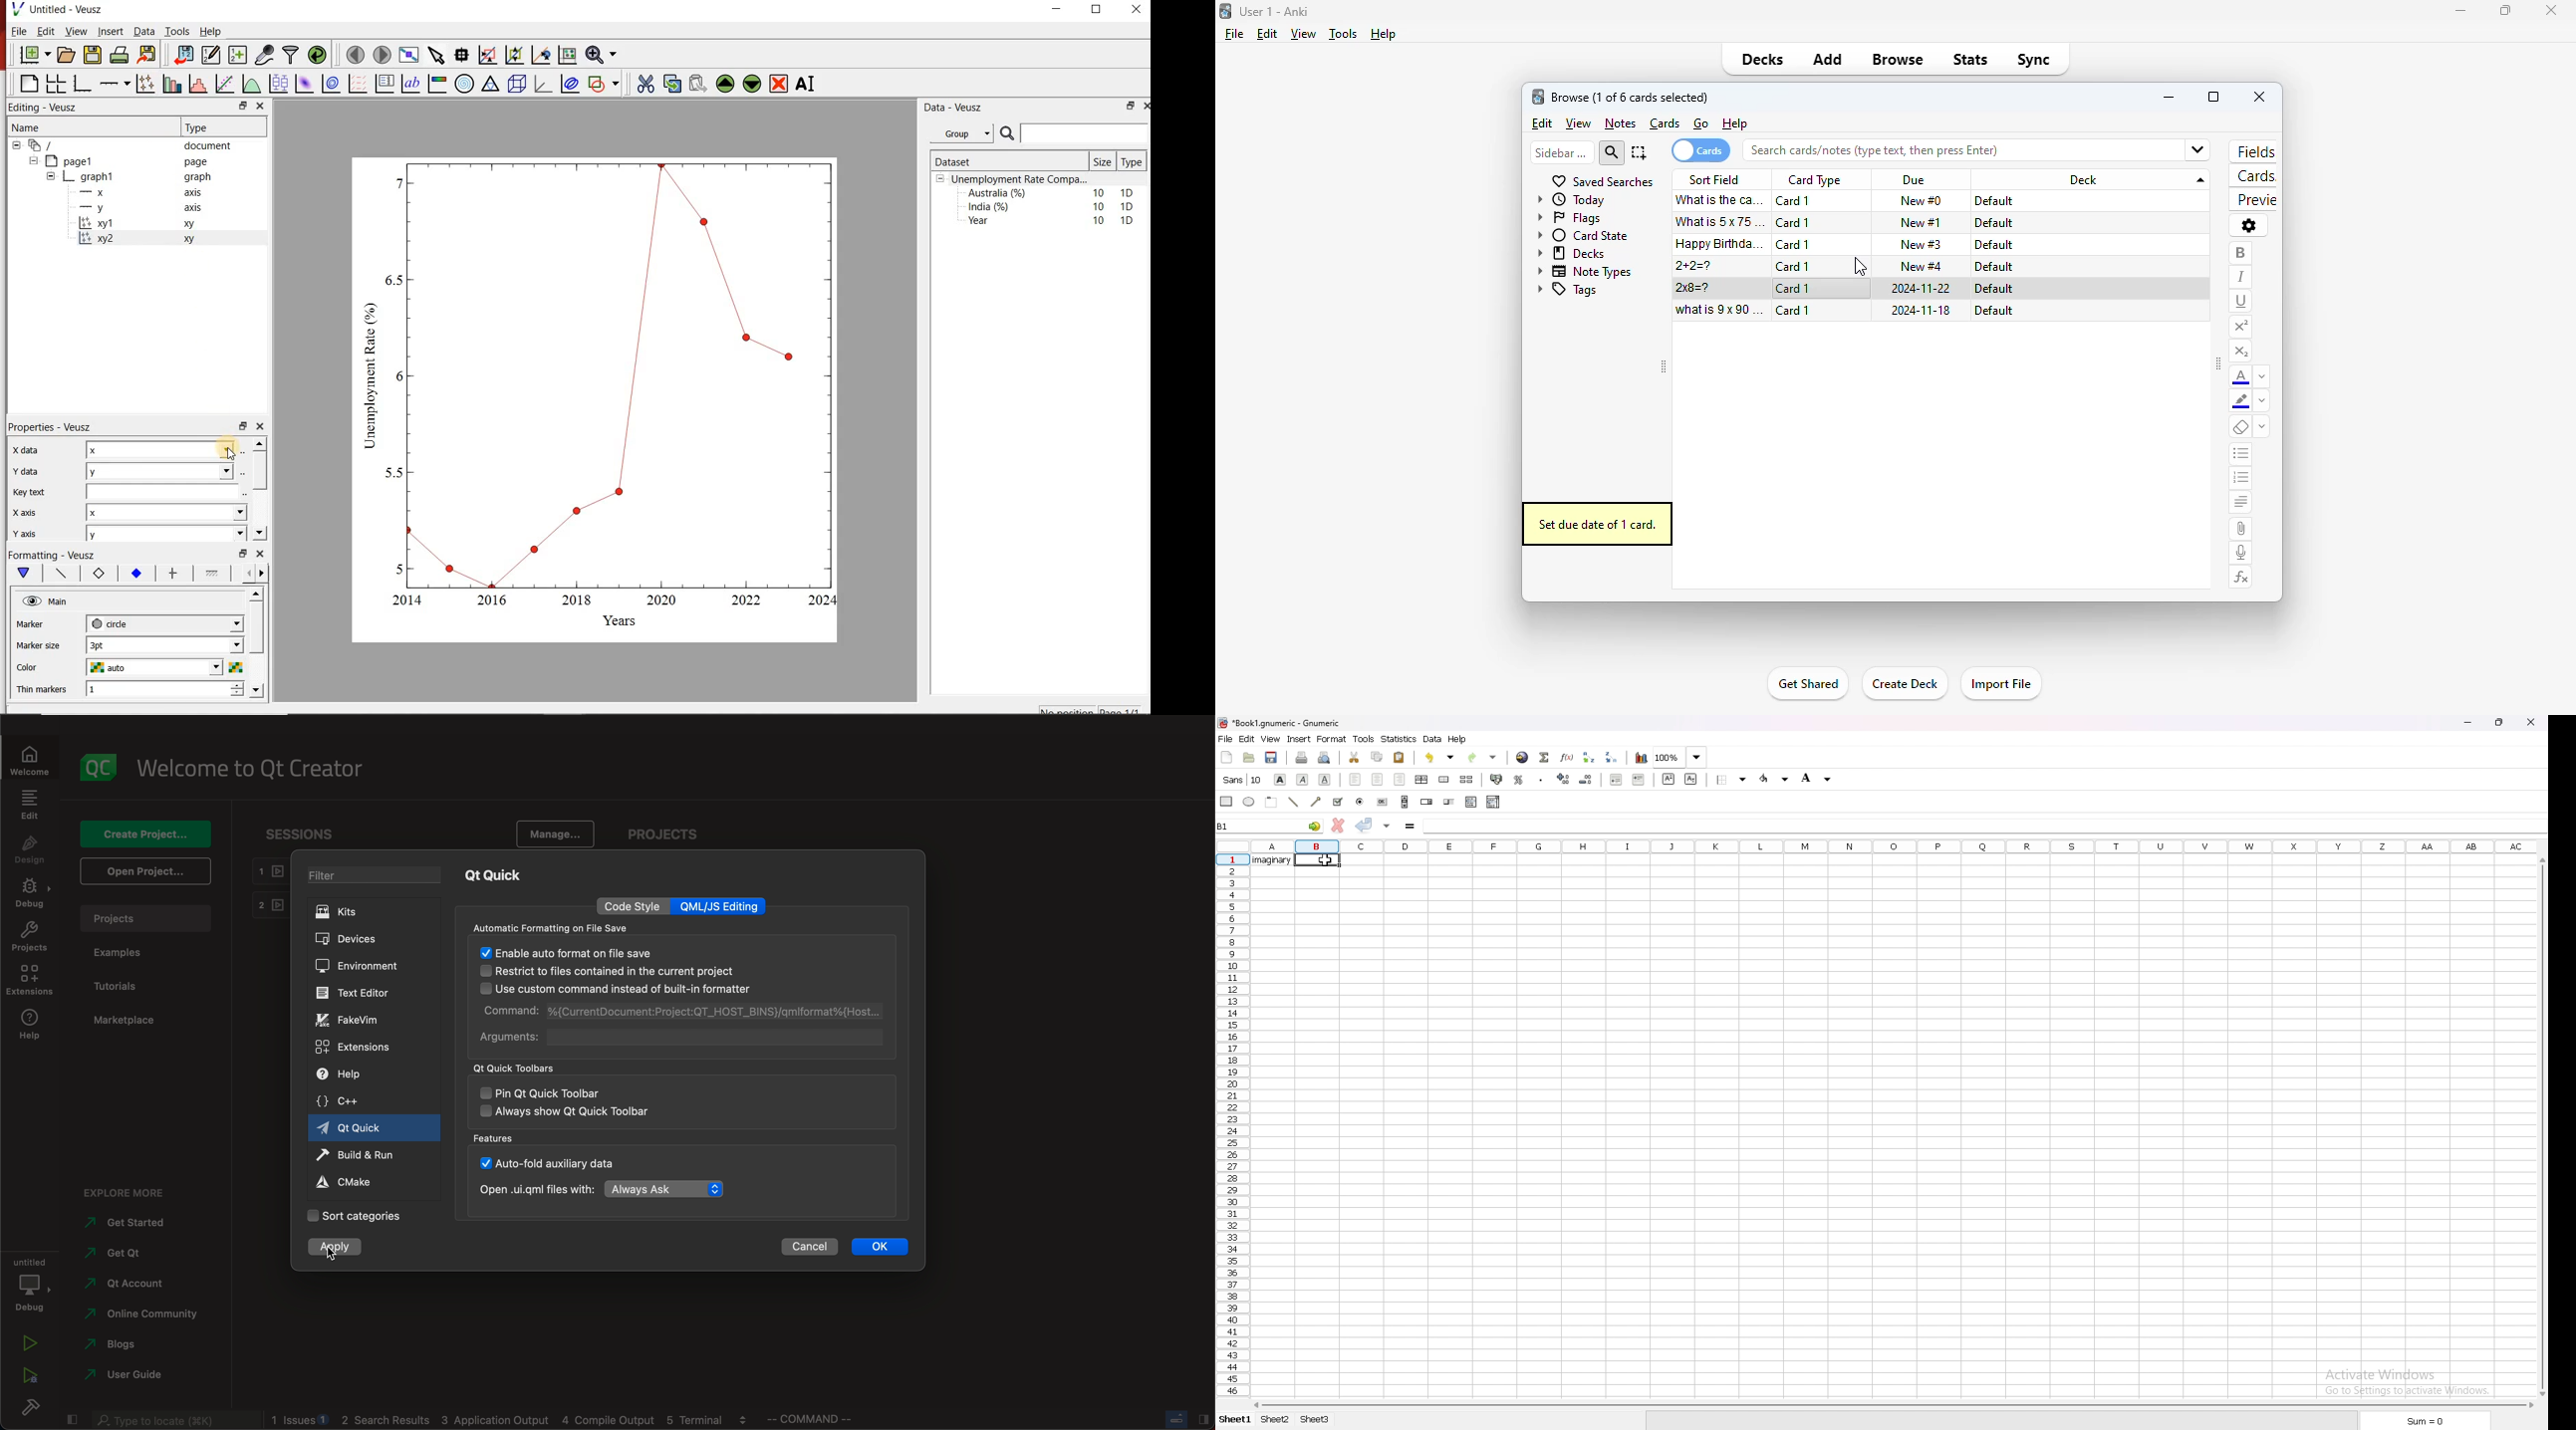 This screenshot has width=2576, height=1456. I want to click on get shared, so click(1806, 685).